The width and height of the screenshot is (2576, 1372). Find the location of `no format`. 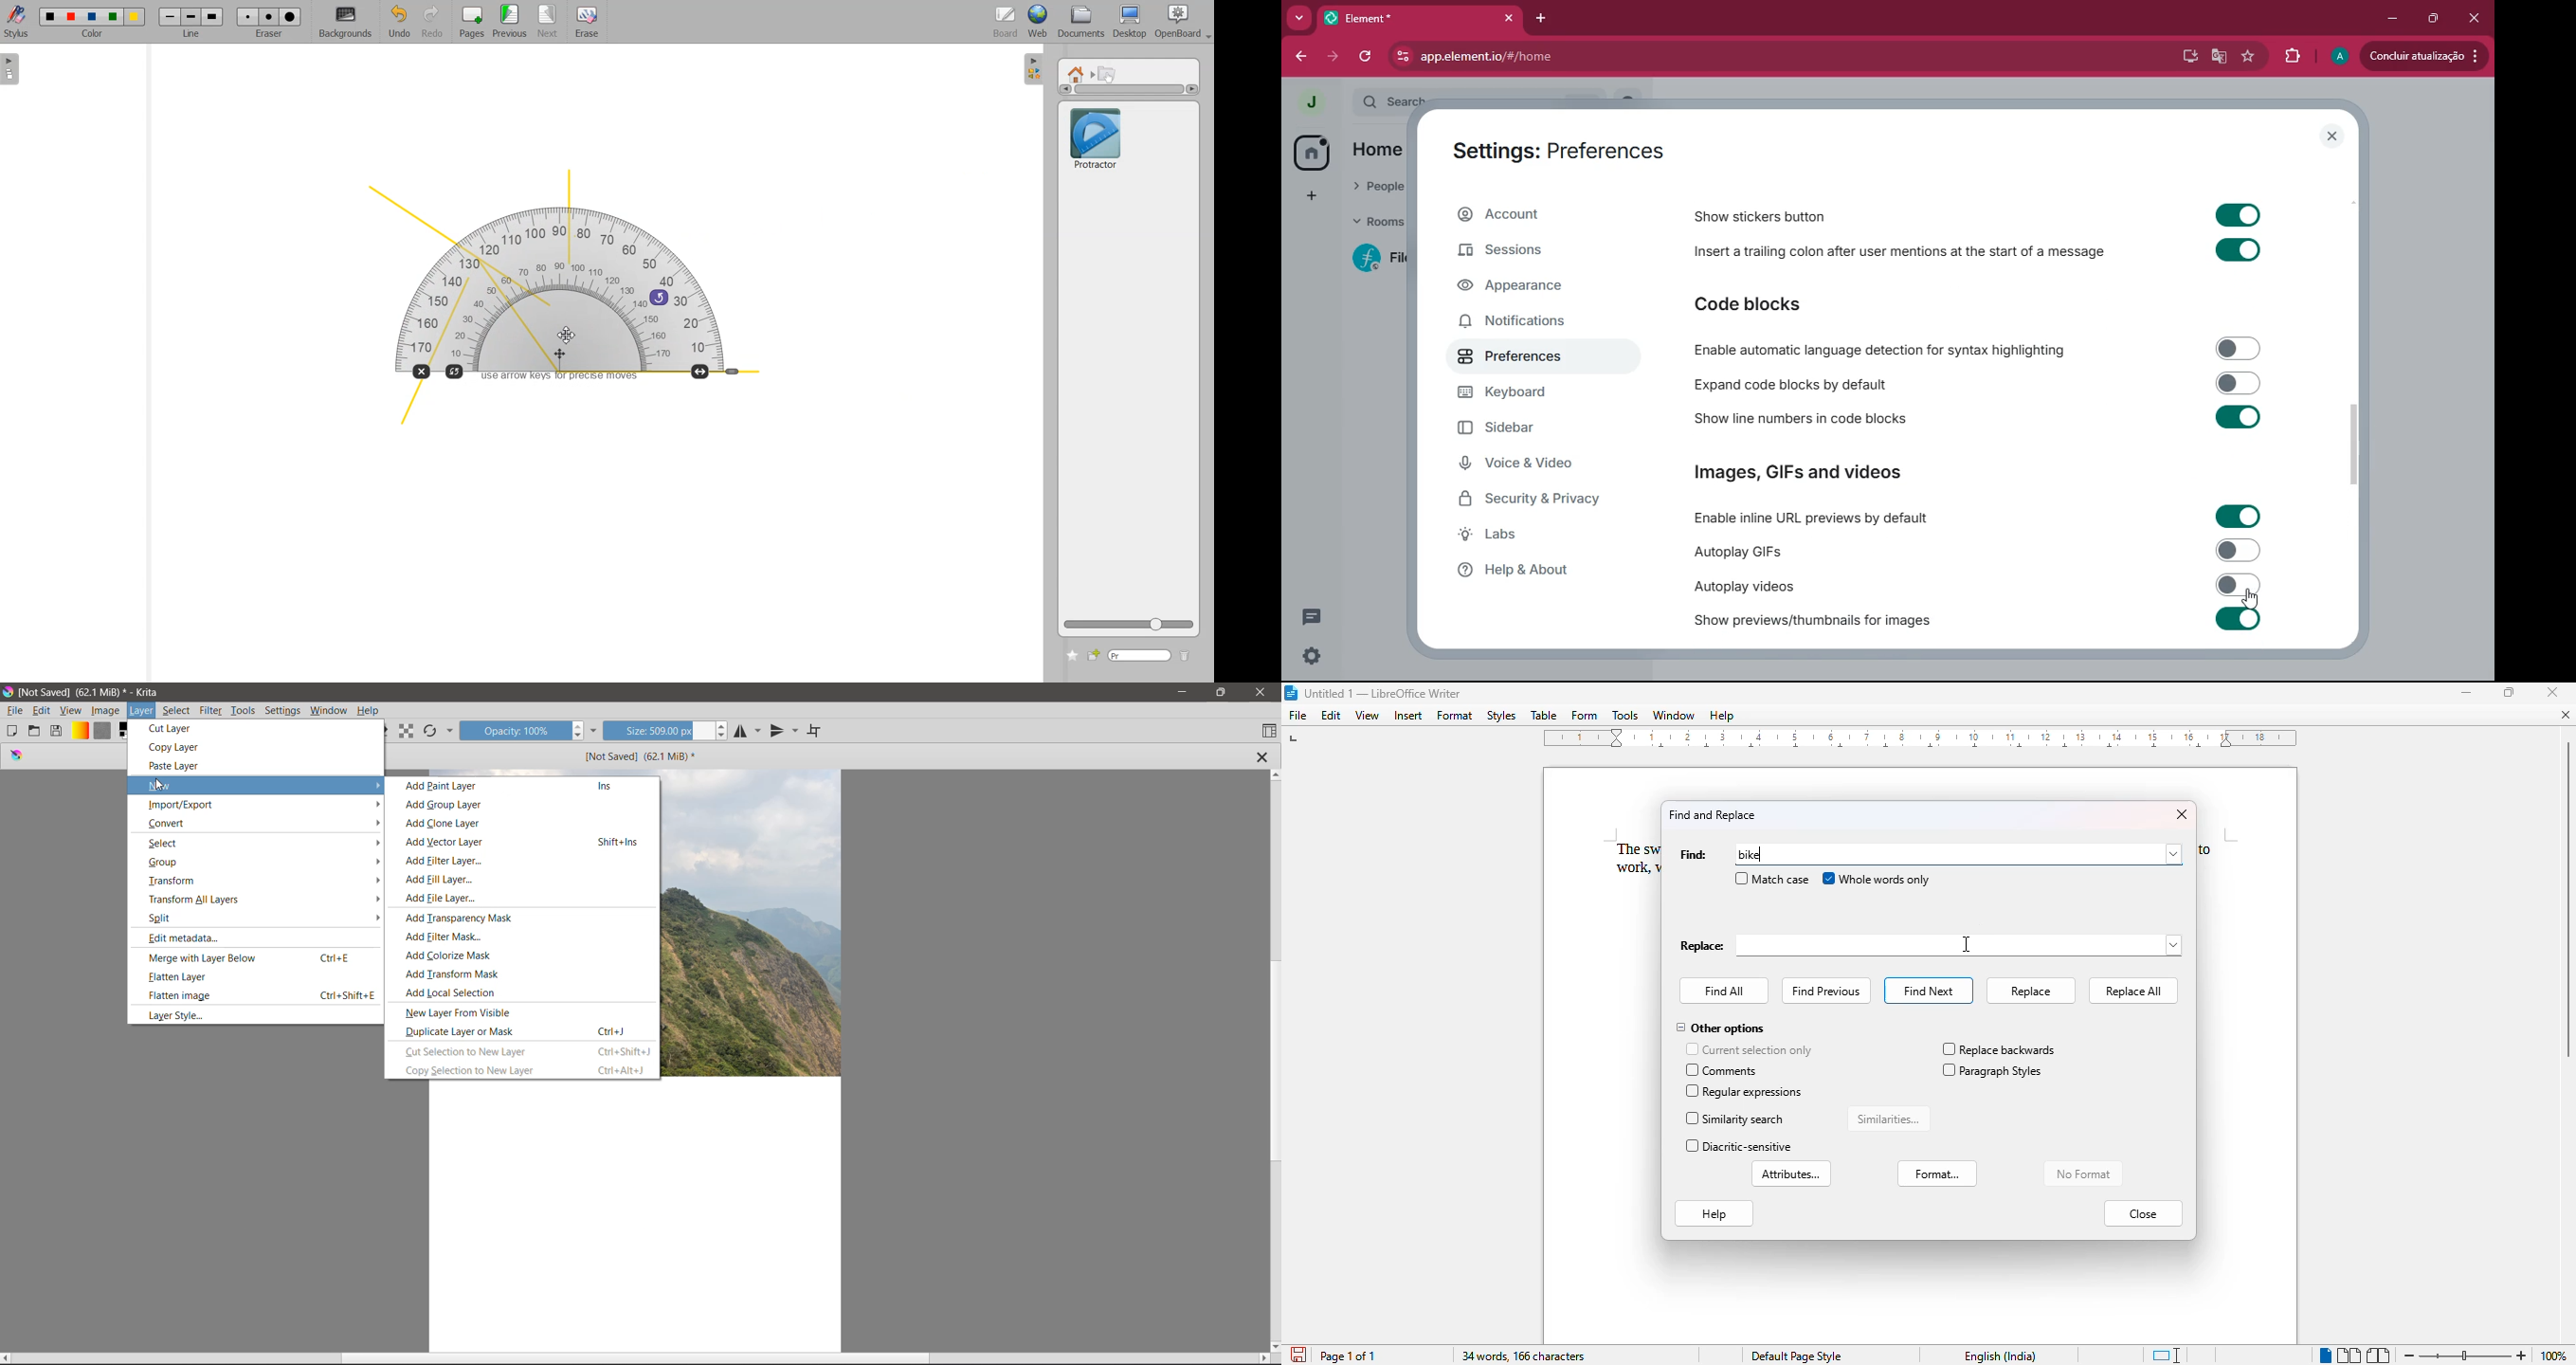

no format is located at coordinates (2081, 1173).